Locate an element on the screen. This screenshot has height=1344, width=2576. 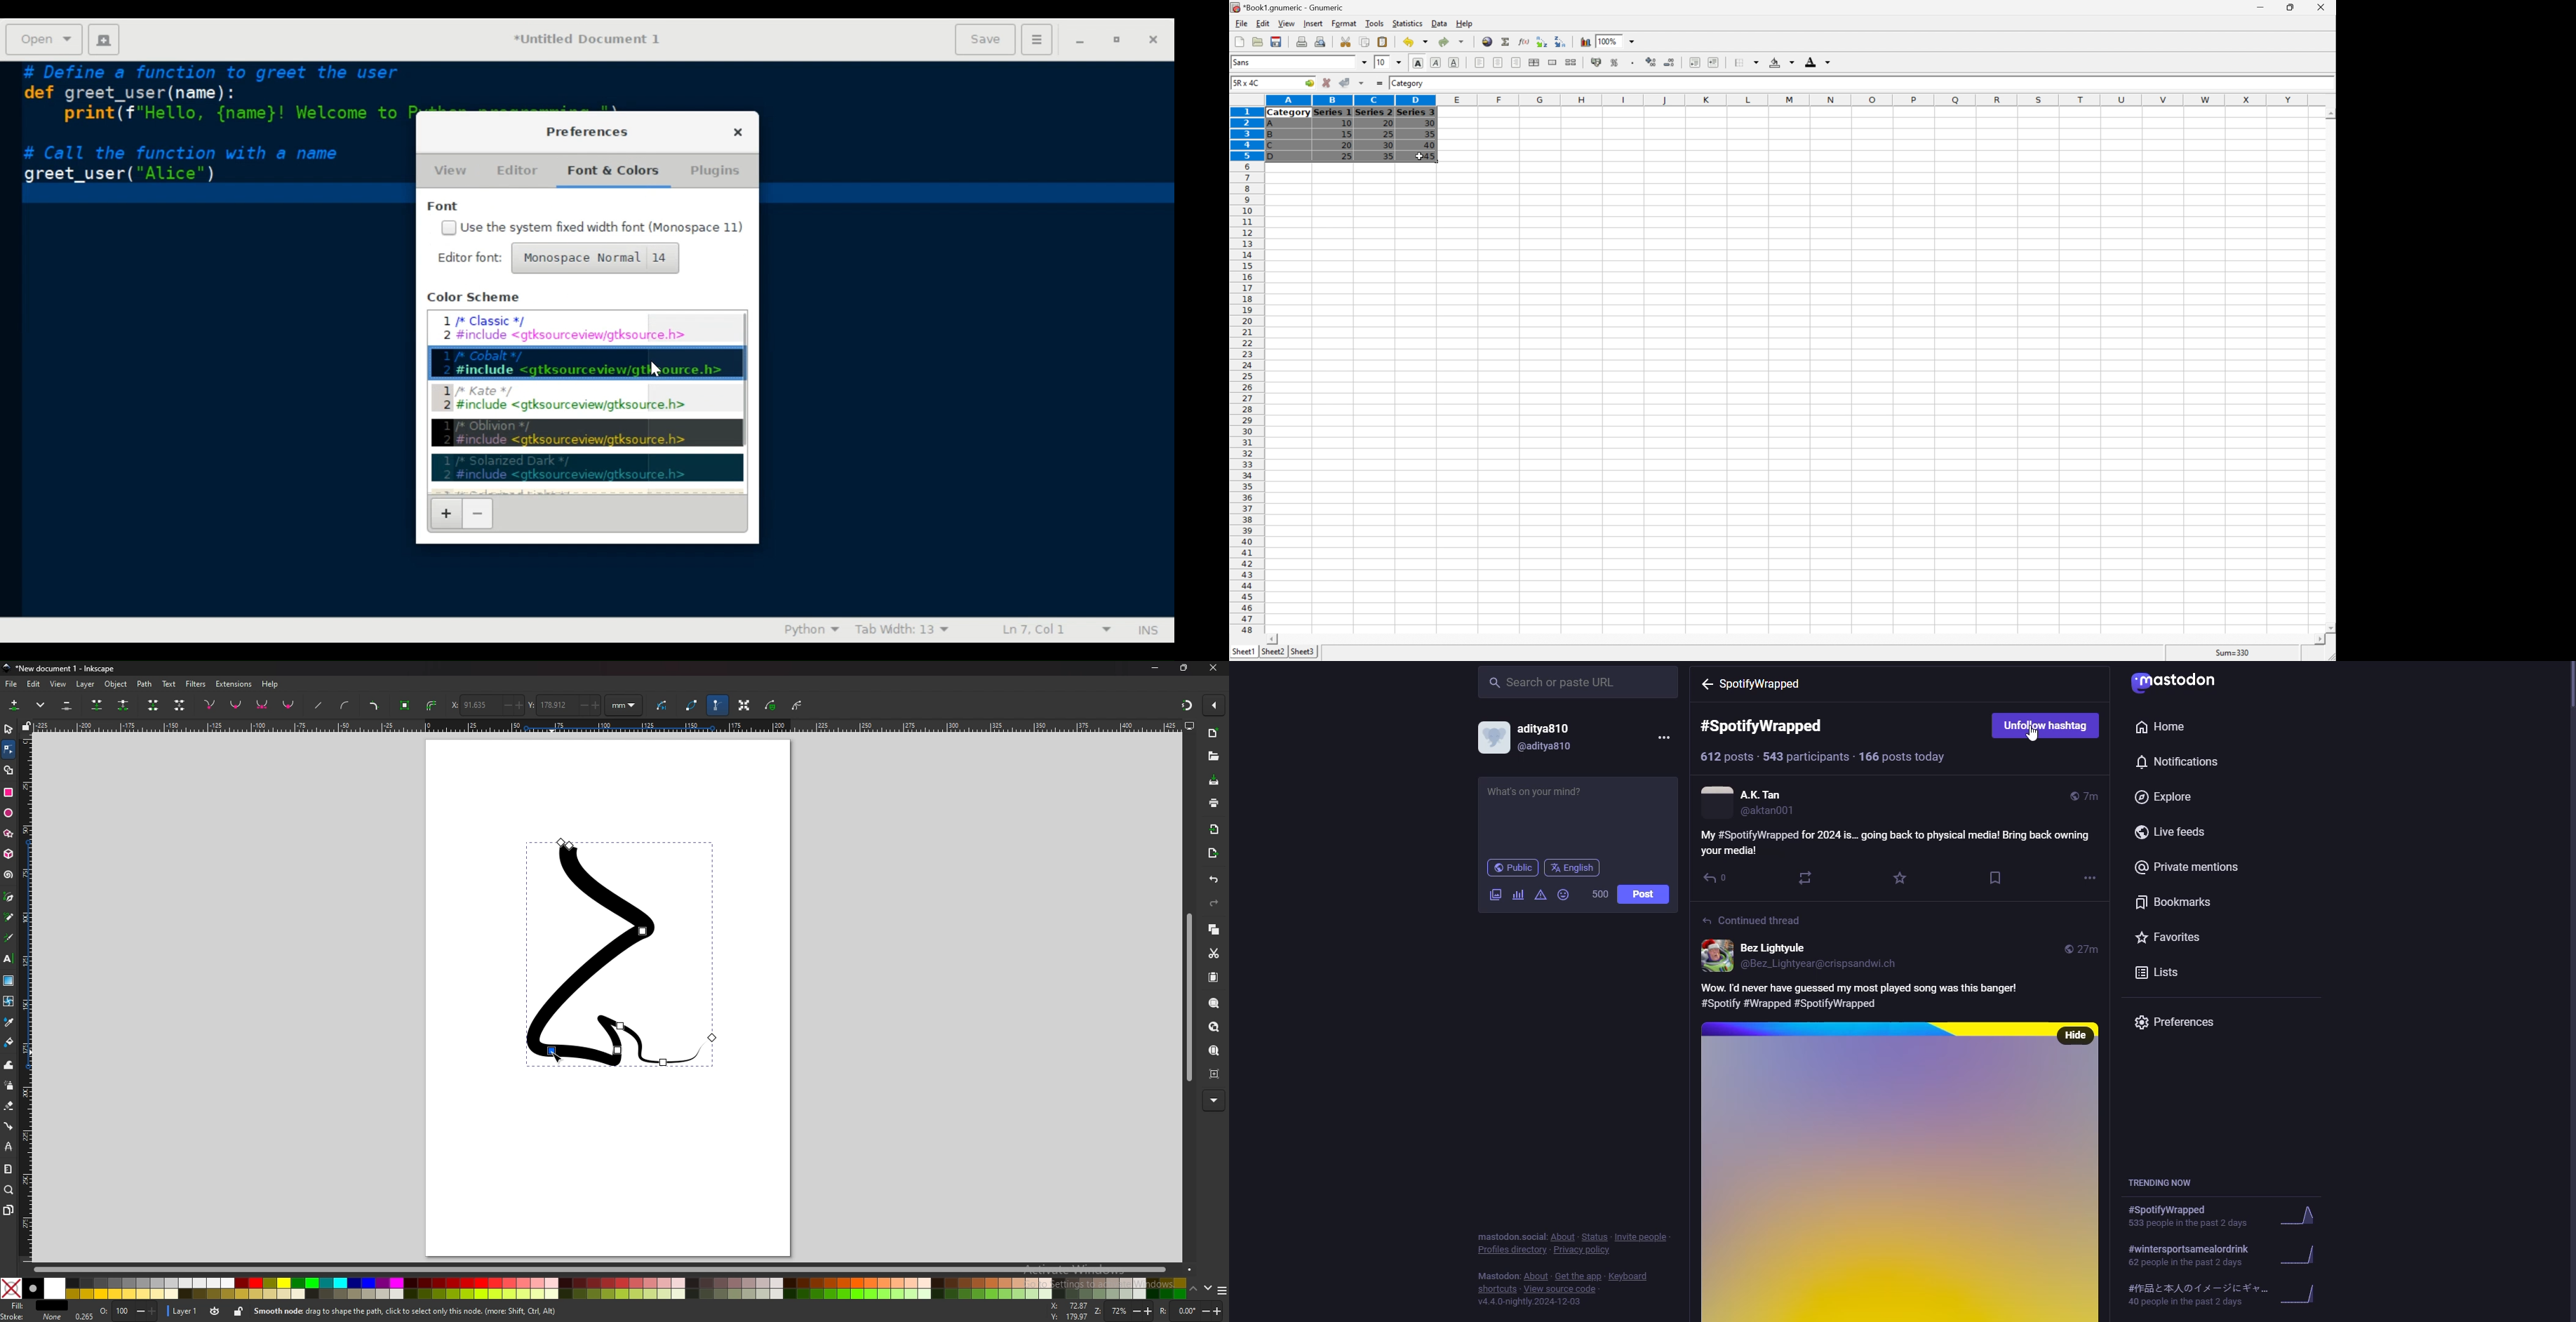
join endnotes with new segment is located at coordinates (154, 706).